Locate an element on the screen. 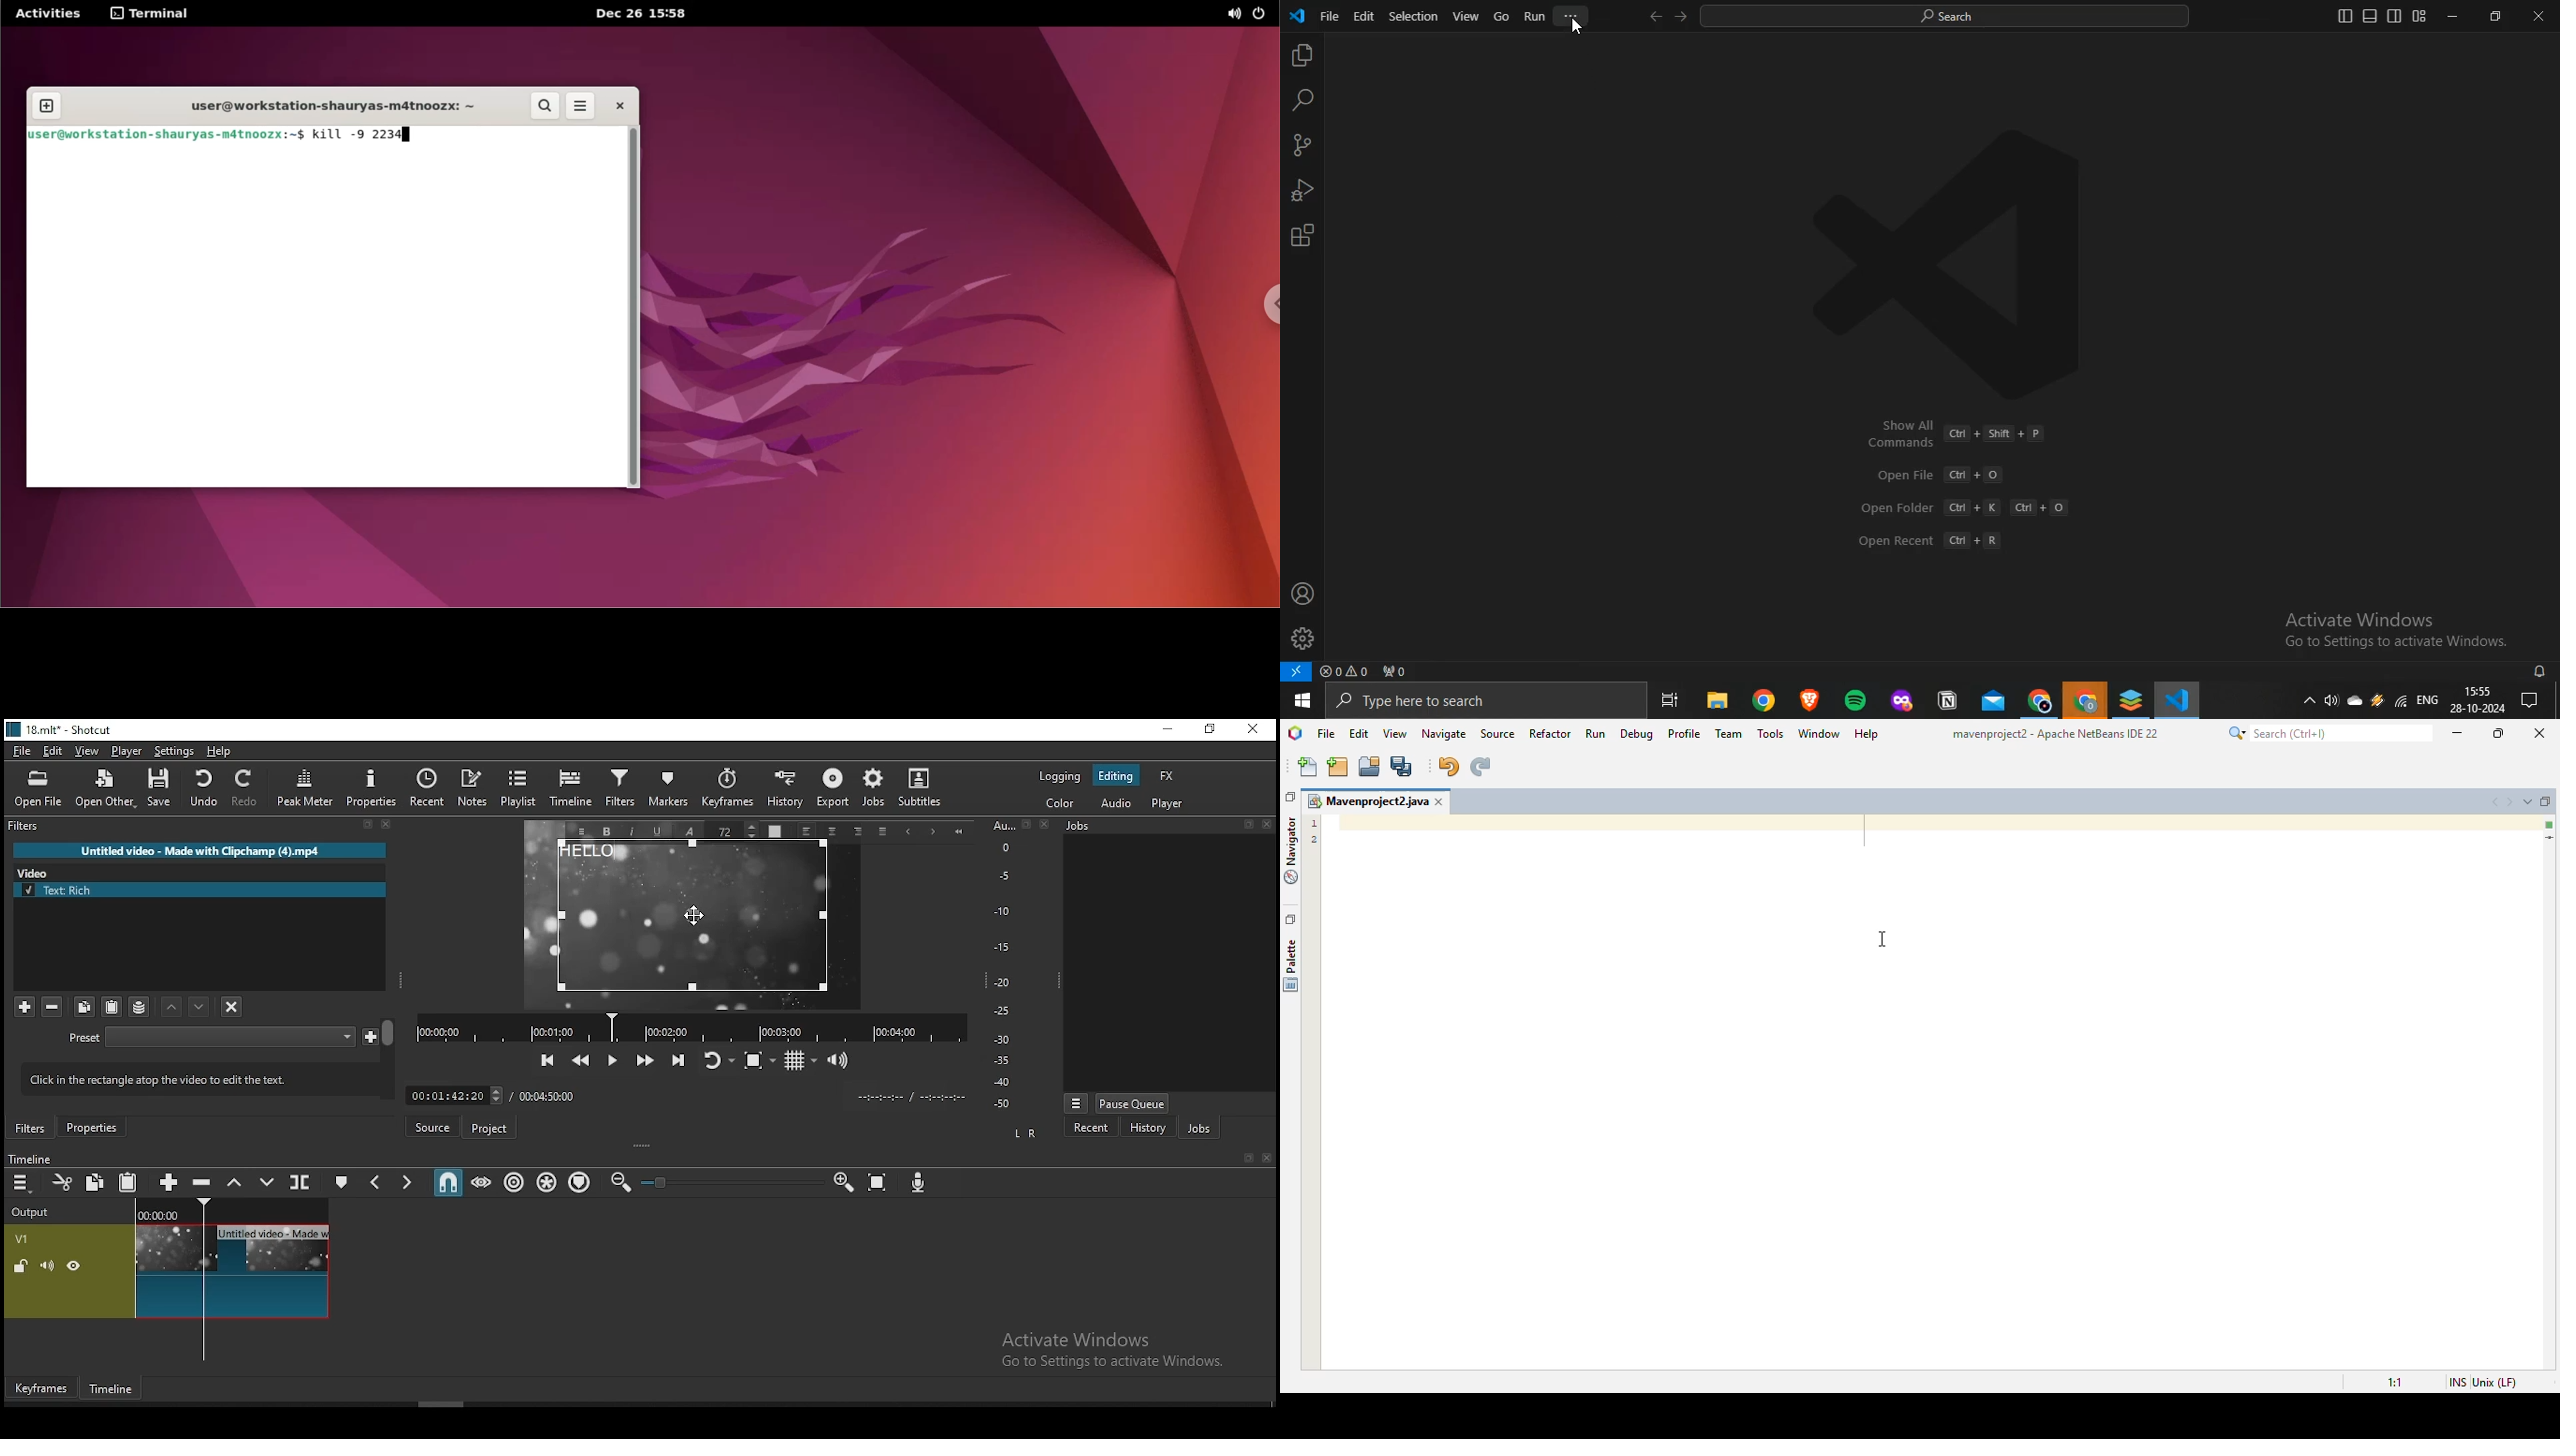 This screenshot has height=1456, width=2576. open file is located at coordinates (38, 790).